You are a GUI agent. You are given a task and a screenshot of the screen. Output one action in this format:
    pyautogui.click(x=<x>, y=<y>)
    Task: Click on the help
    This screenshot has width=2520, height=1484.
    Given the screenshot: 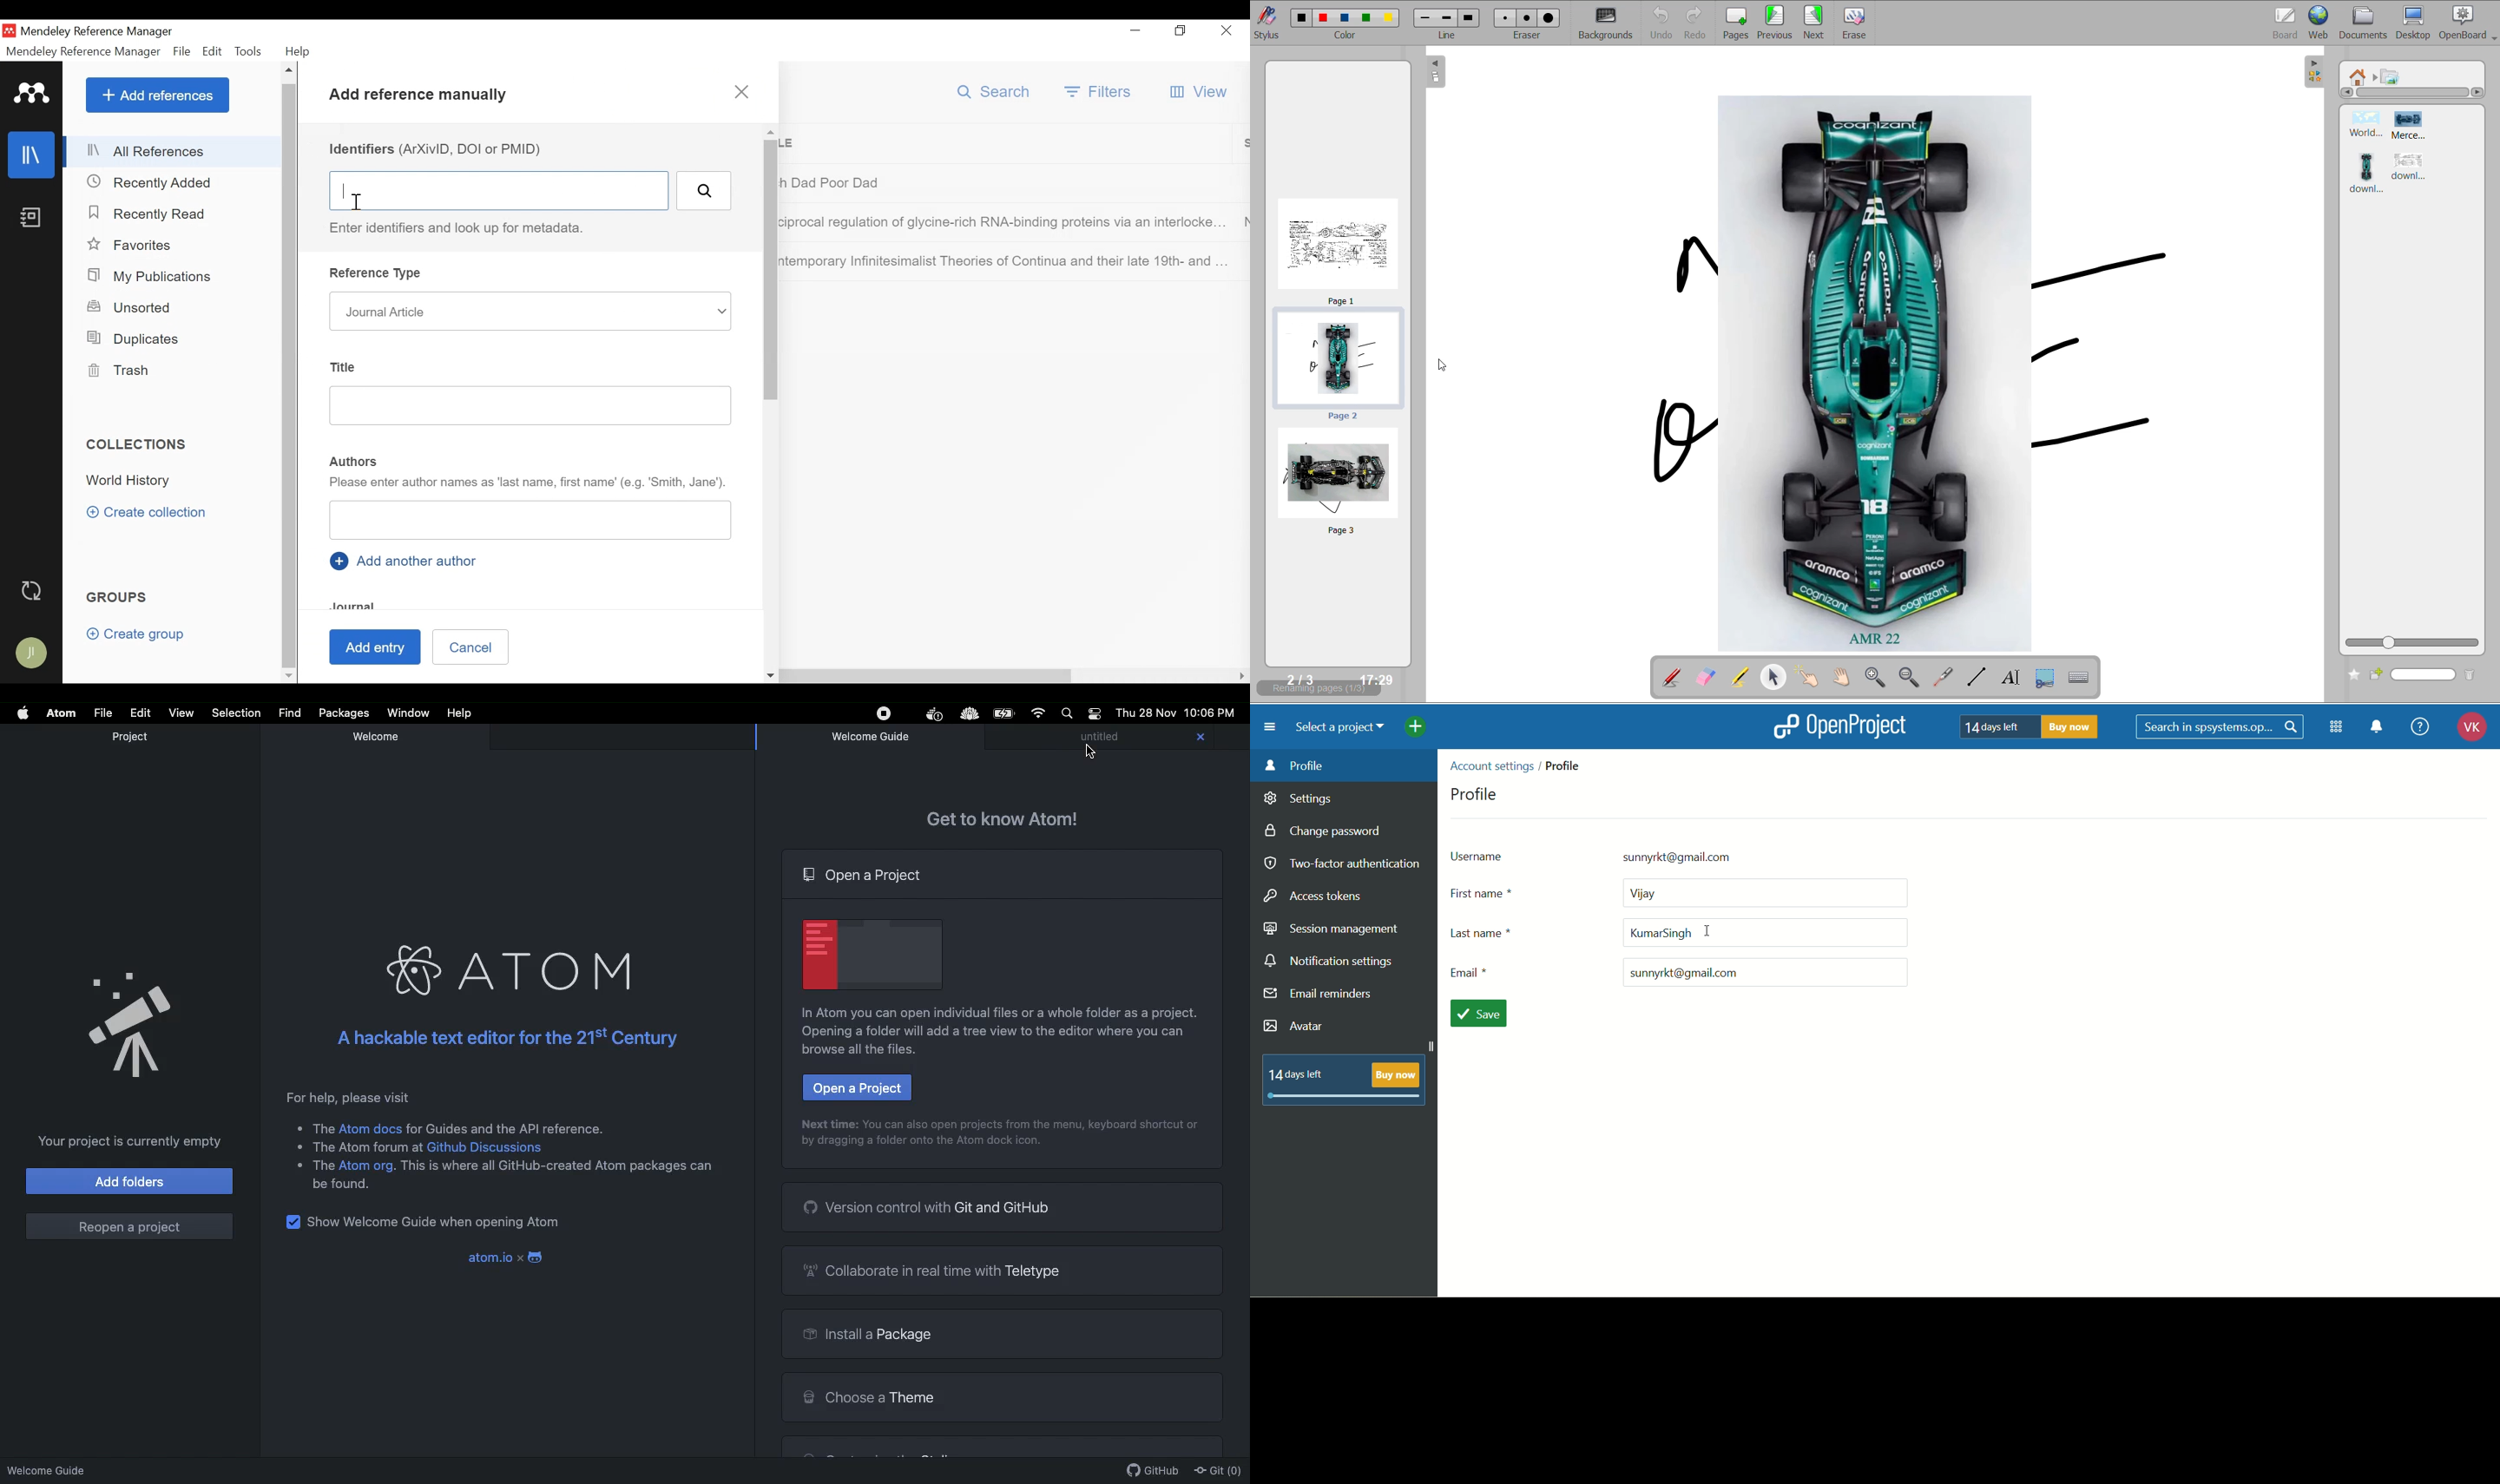 What is the action you would take?
    pyautogui.click(x=2419, y=726)
    